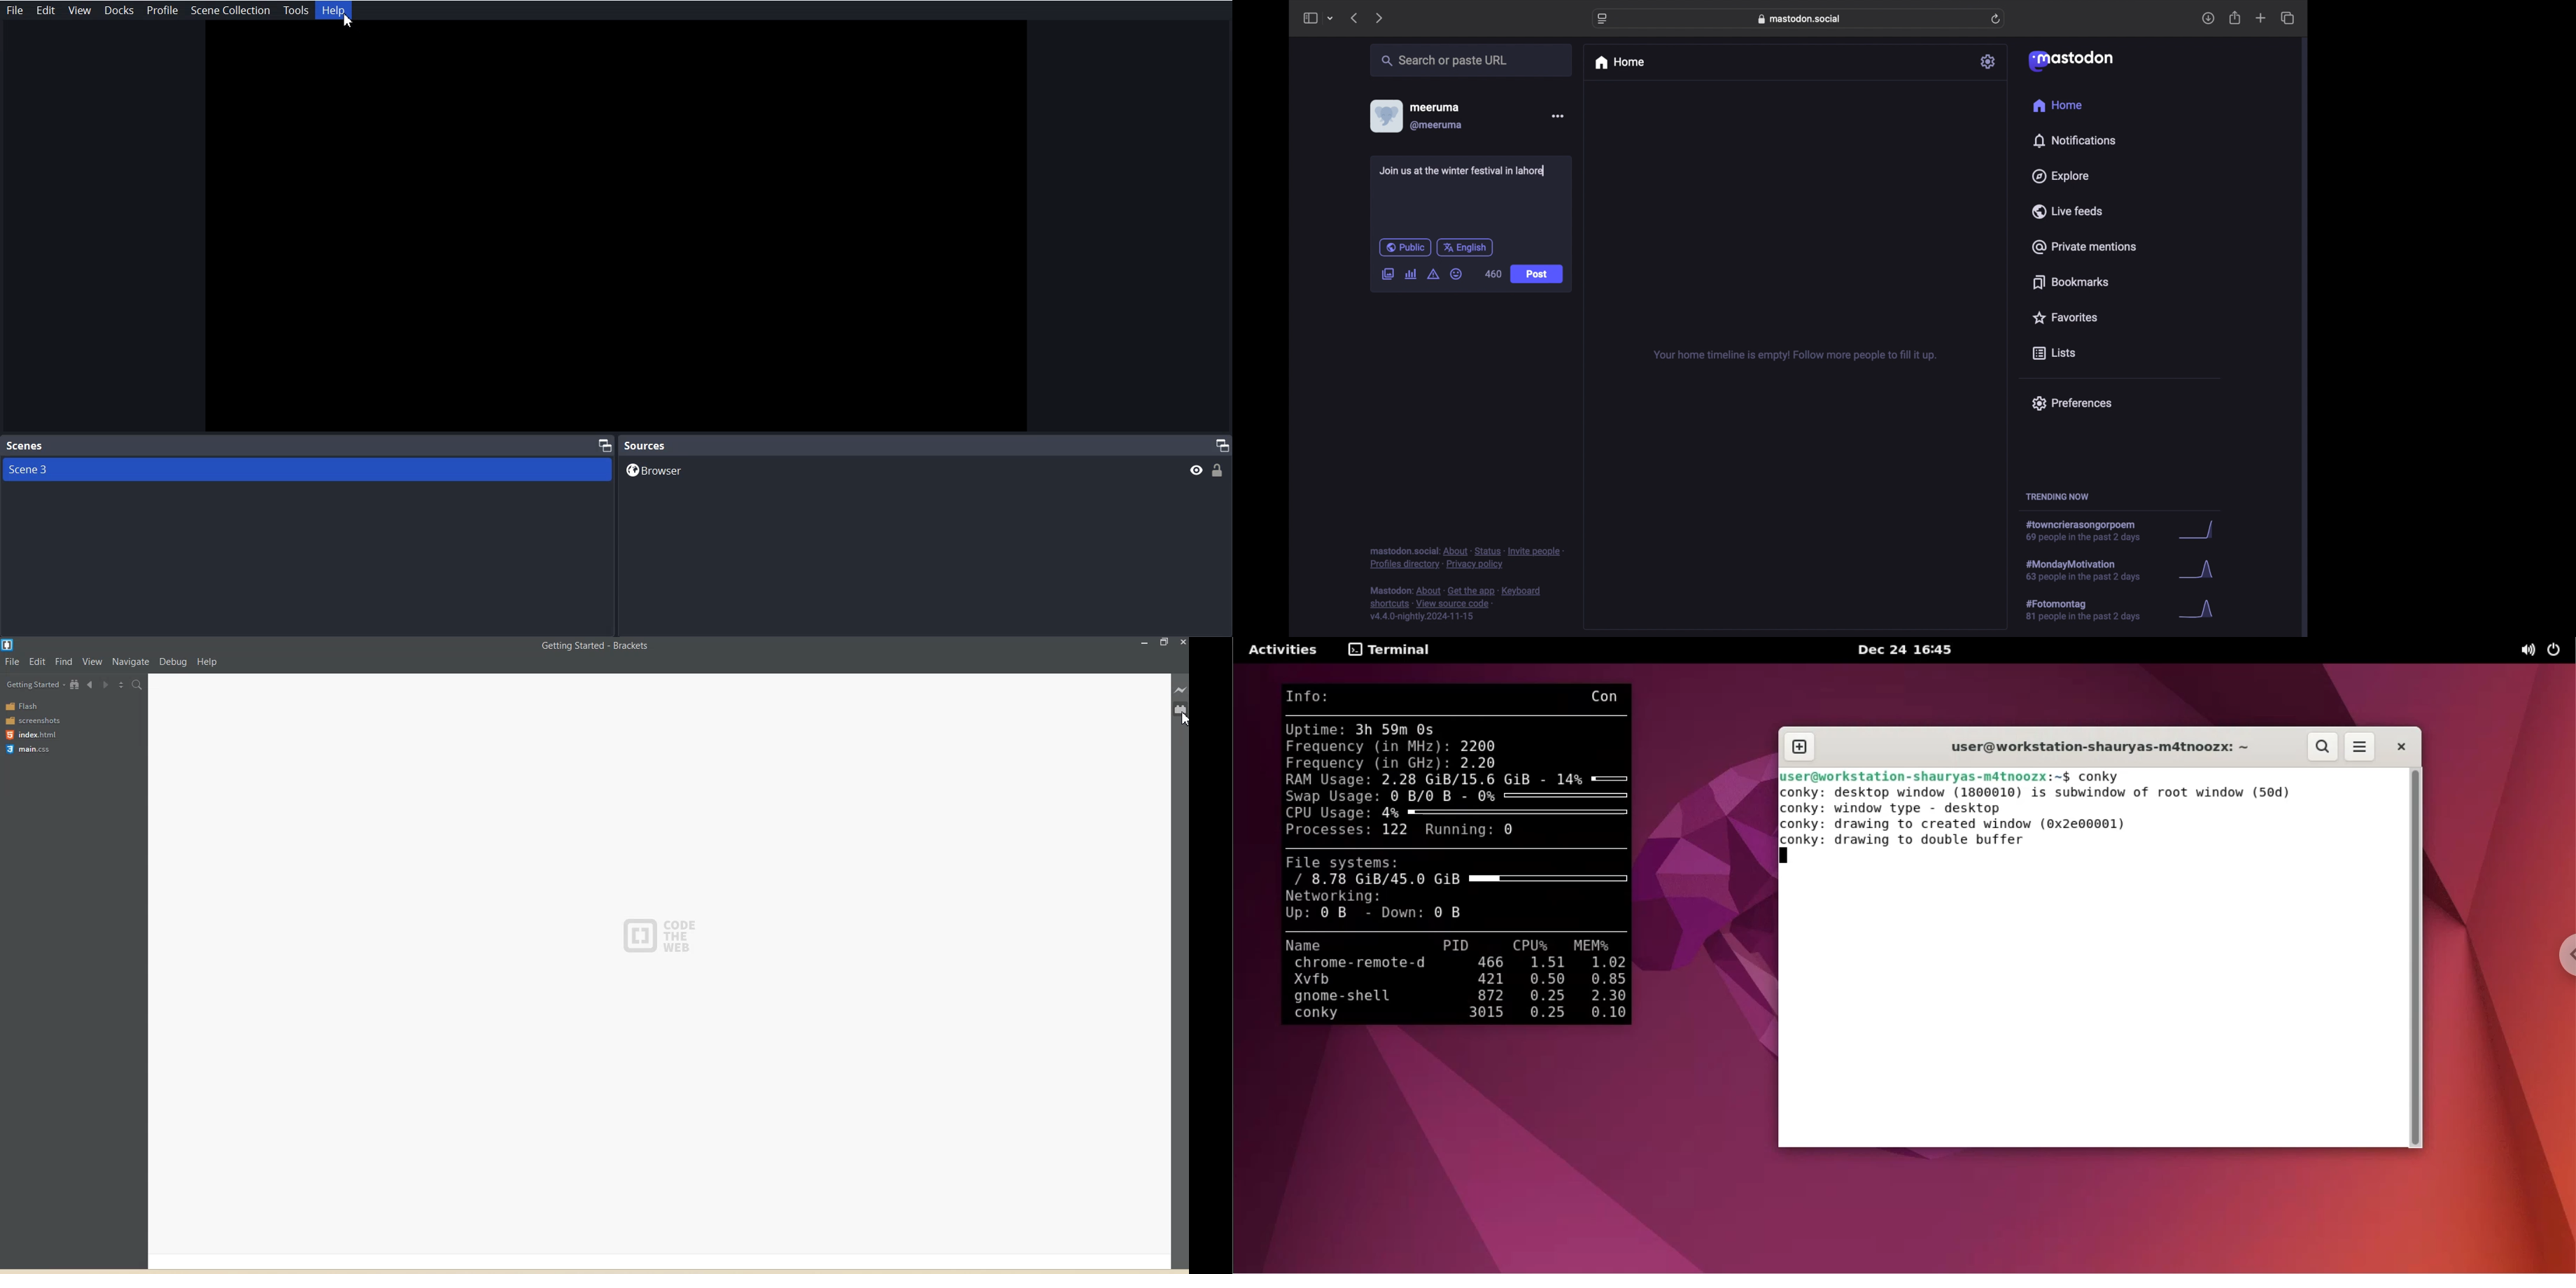  Describe the element at coordinates (2091, 569) in the screenshot. I see `hashtag trend` at that location.